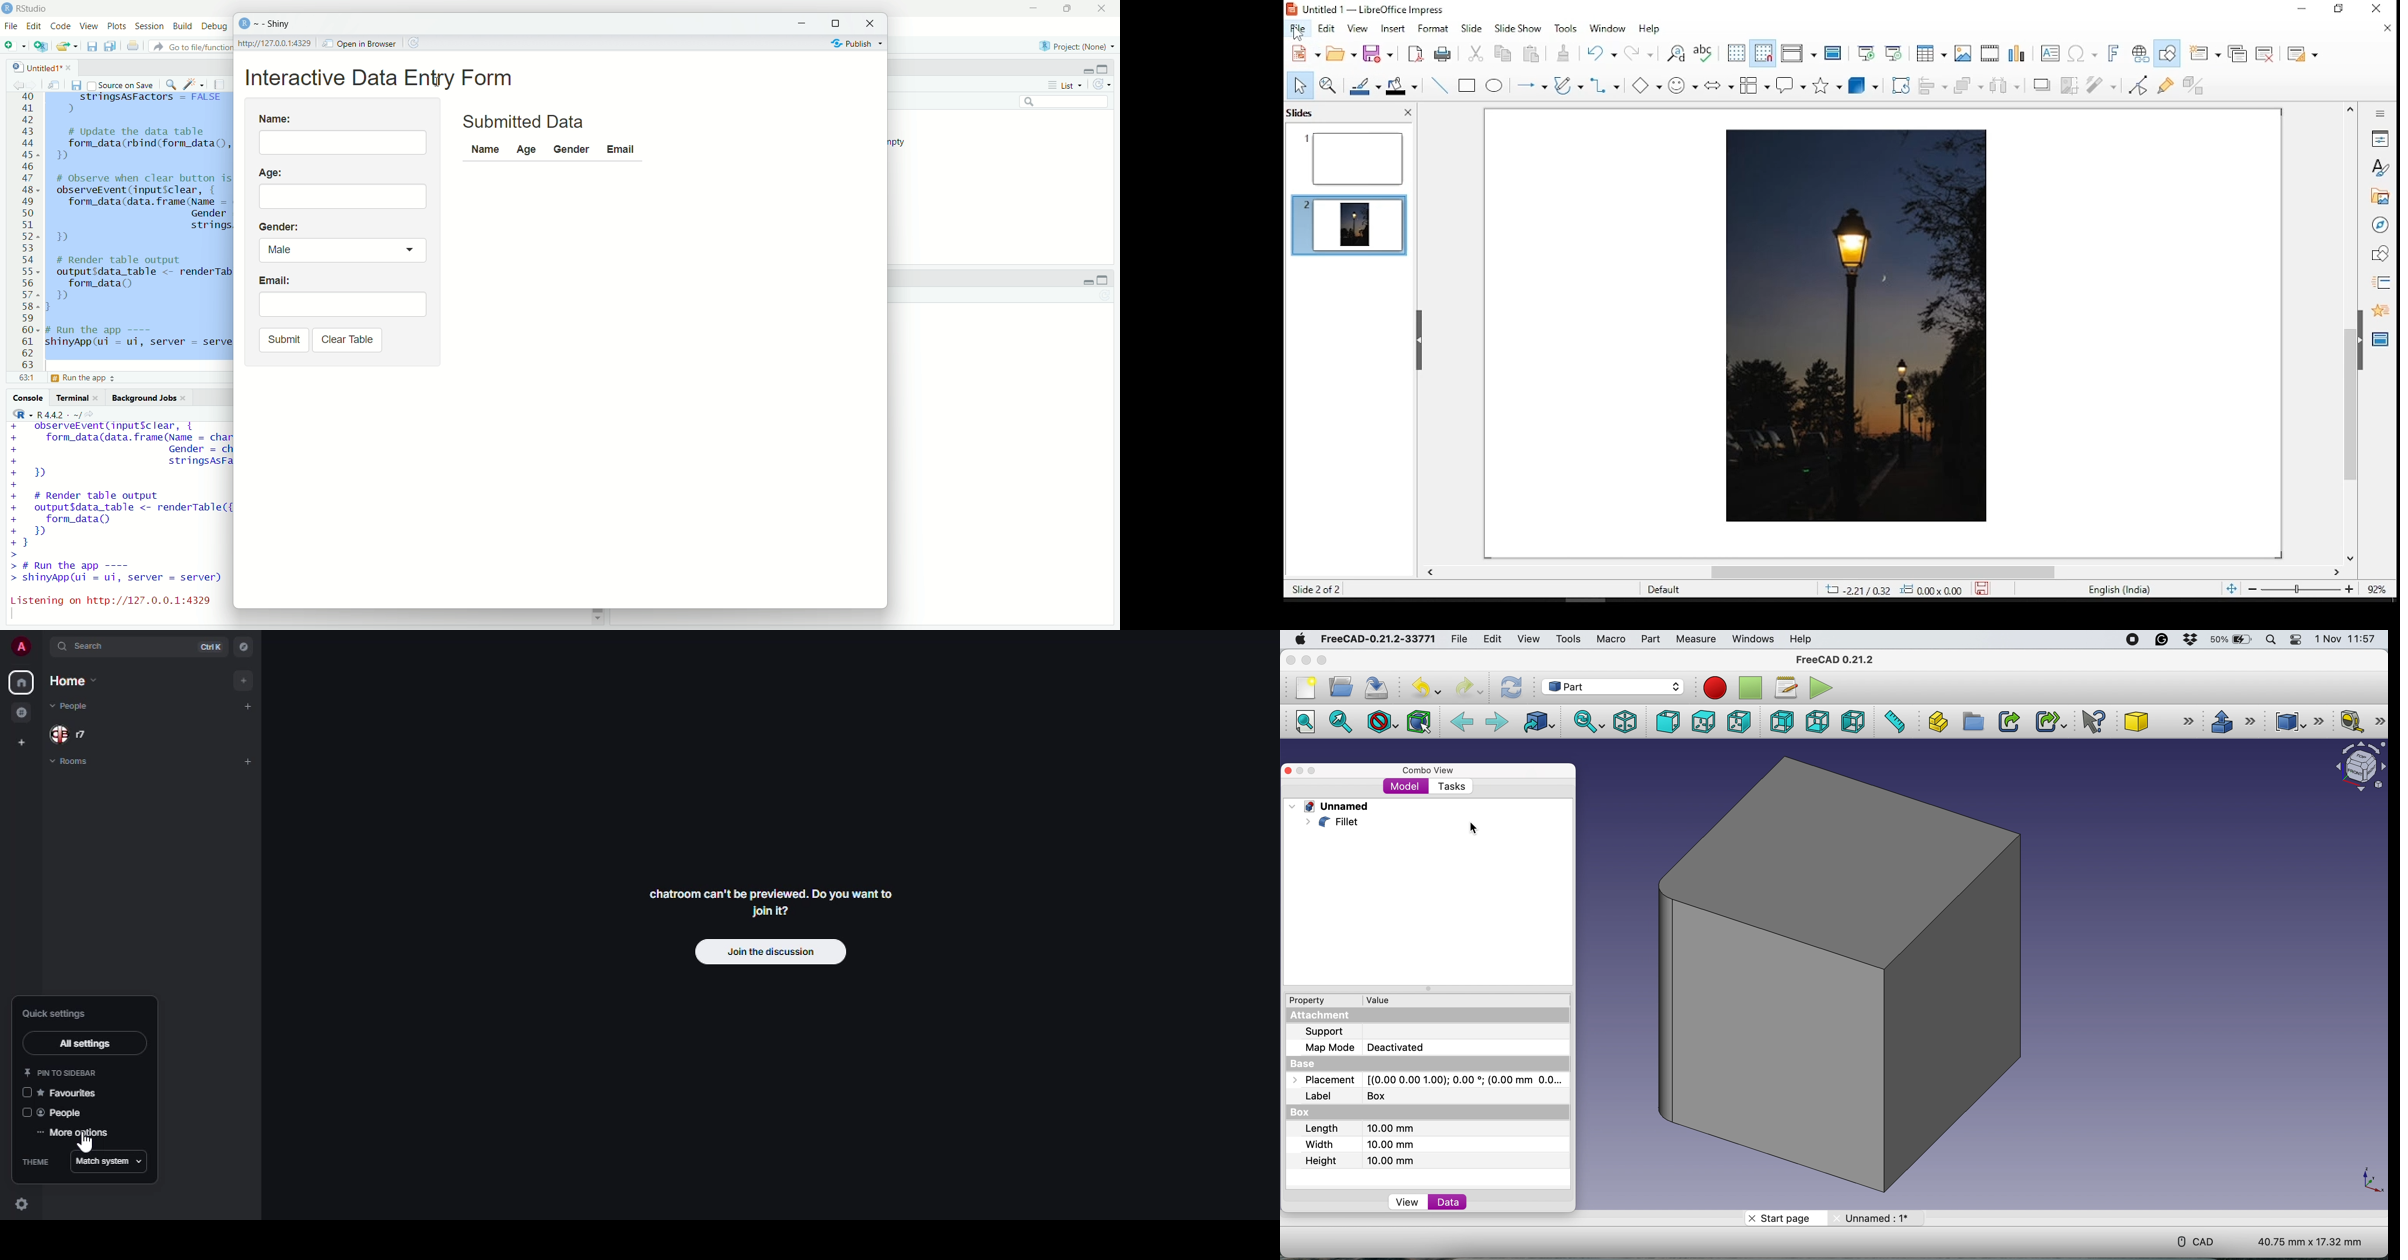  What do you see at coordinates (222, 84) in the screenshot?
I see `compile report` at bounding box center [222, 84].